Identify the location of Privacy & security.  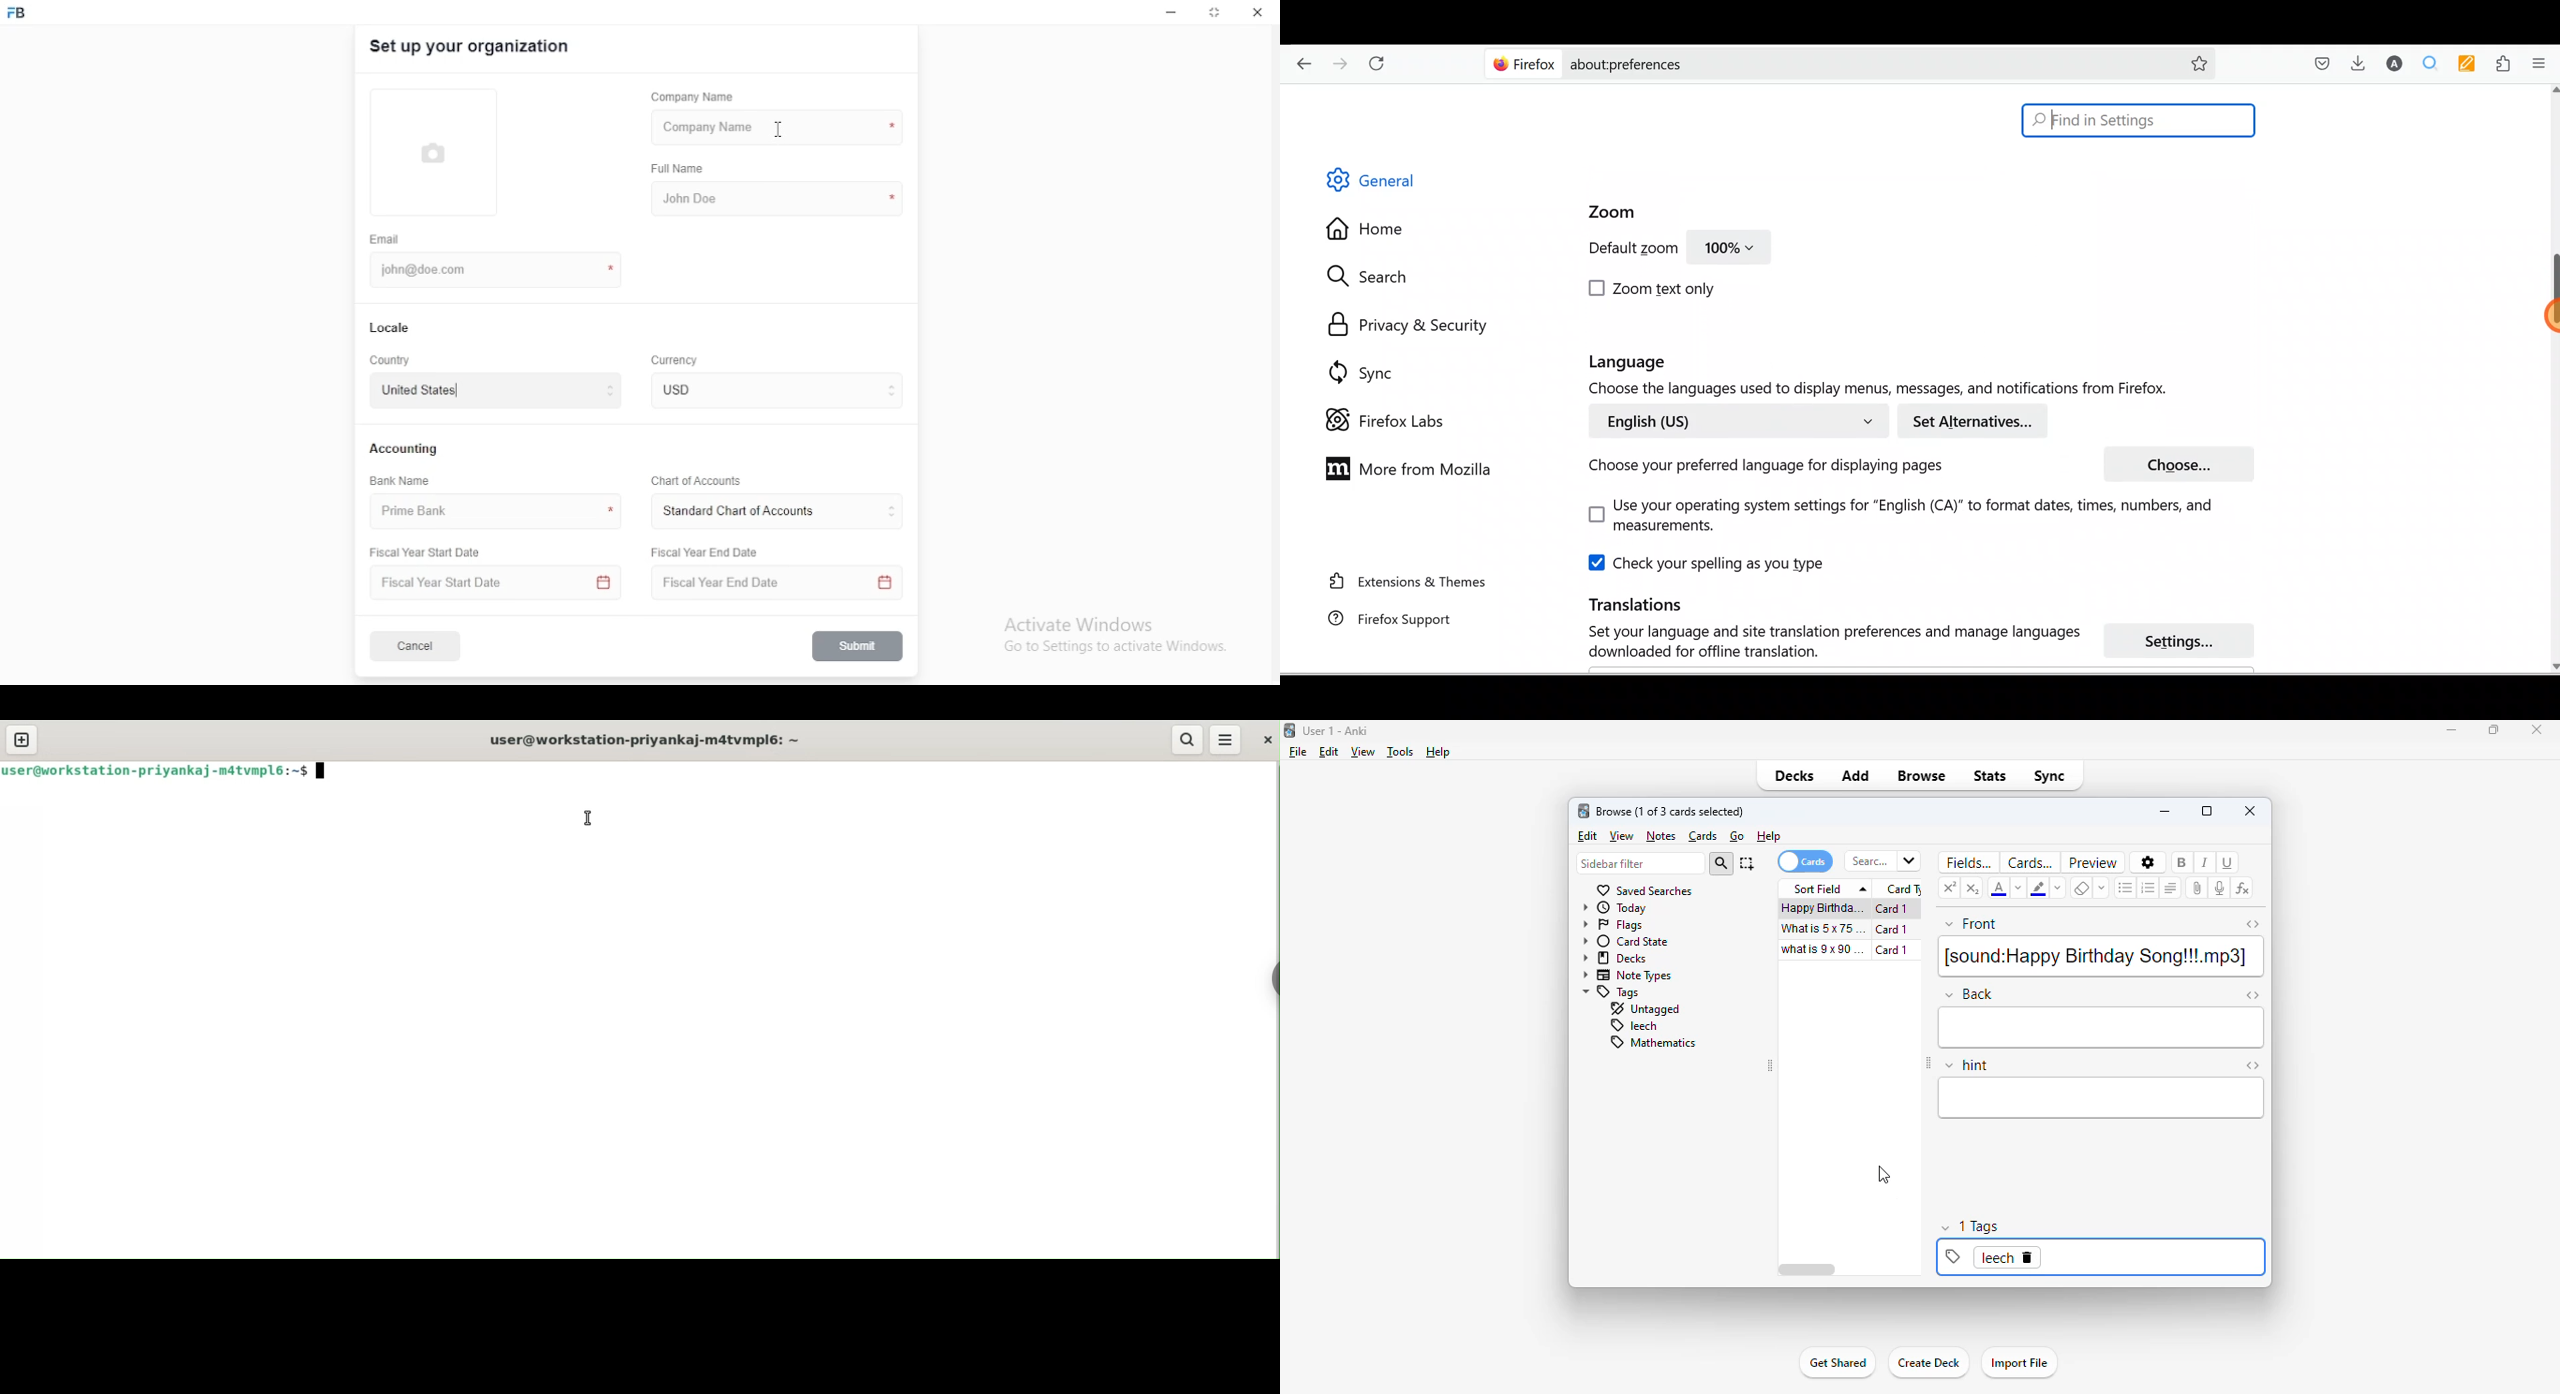
(1414, 326).